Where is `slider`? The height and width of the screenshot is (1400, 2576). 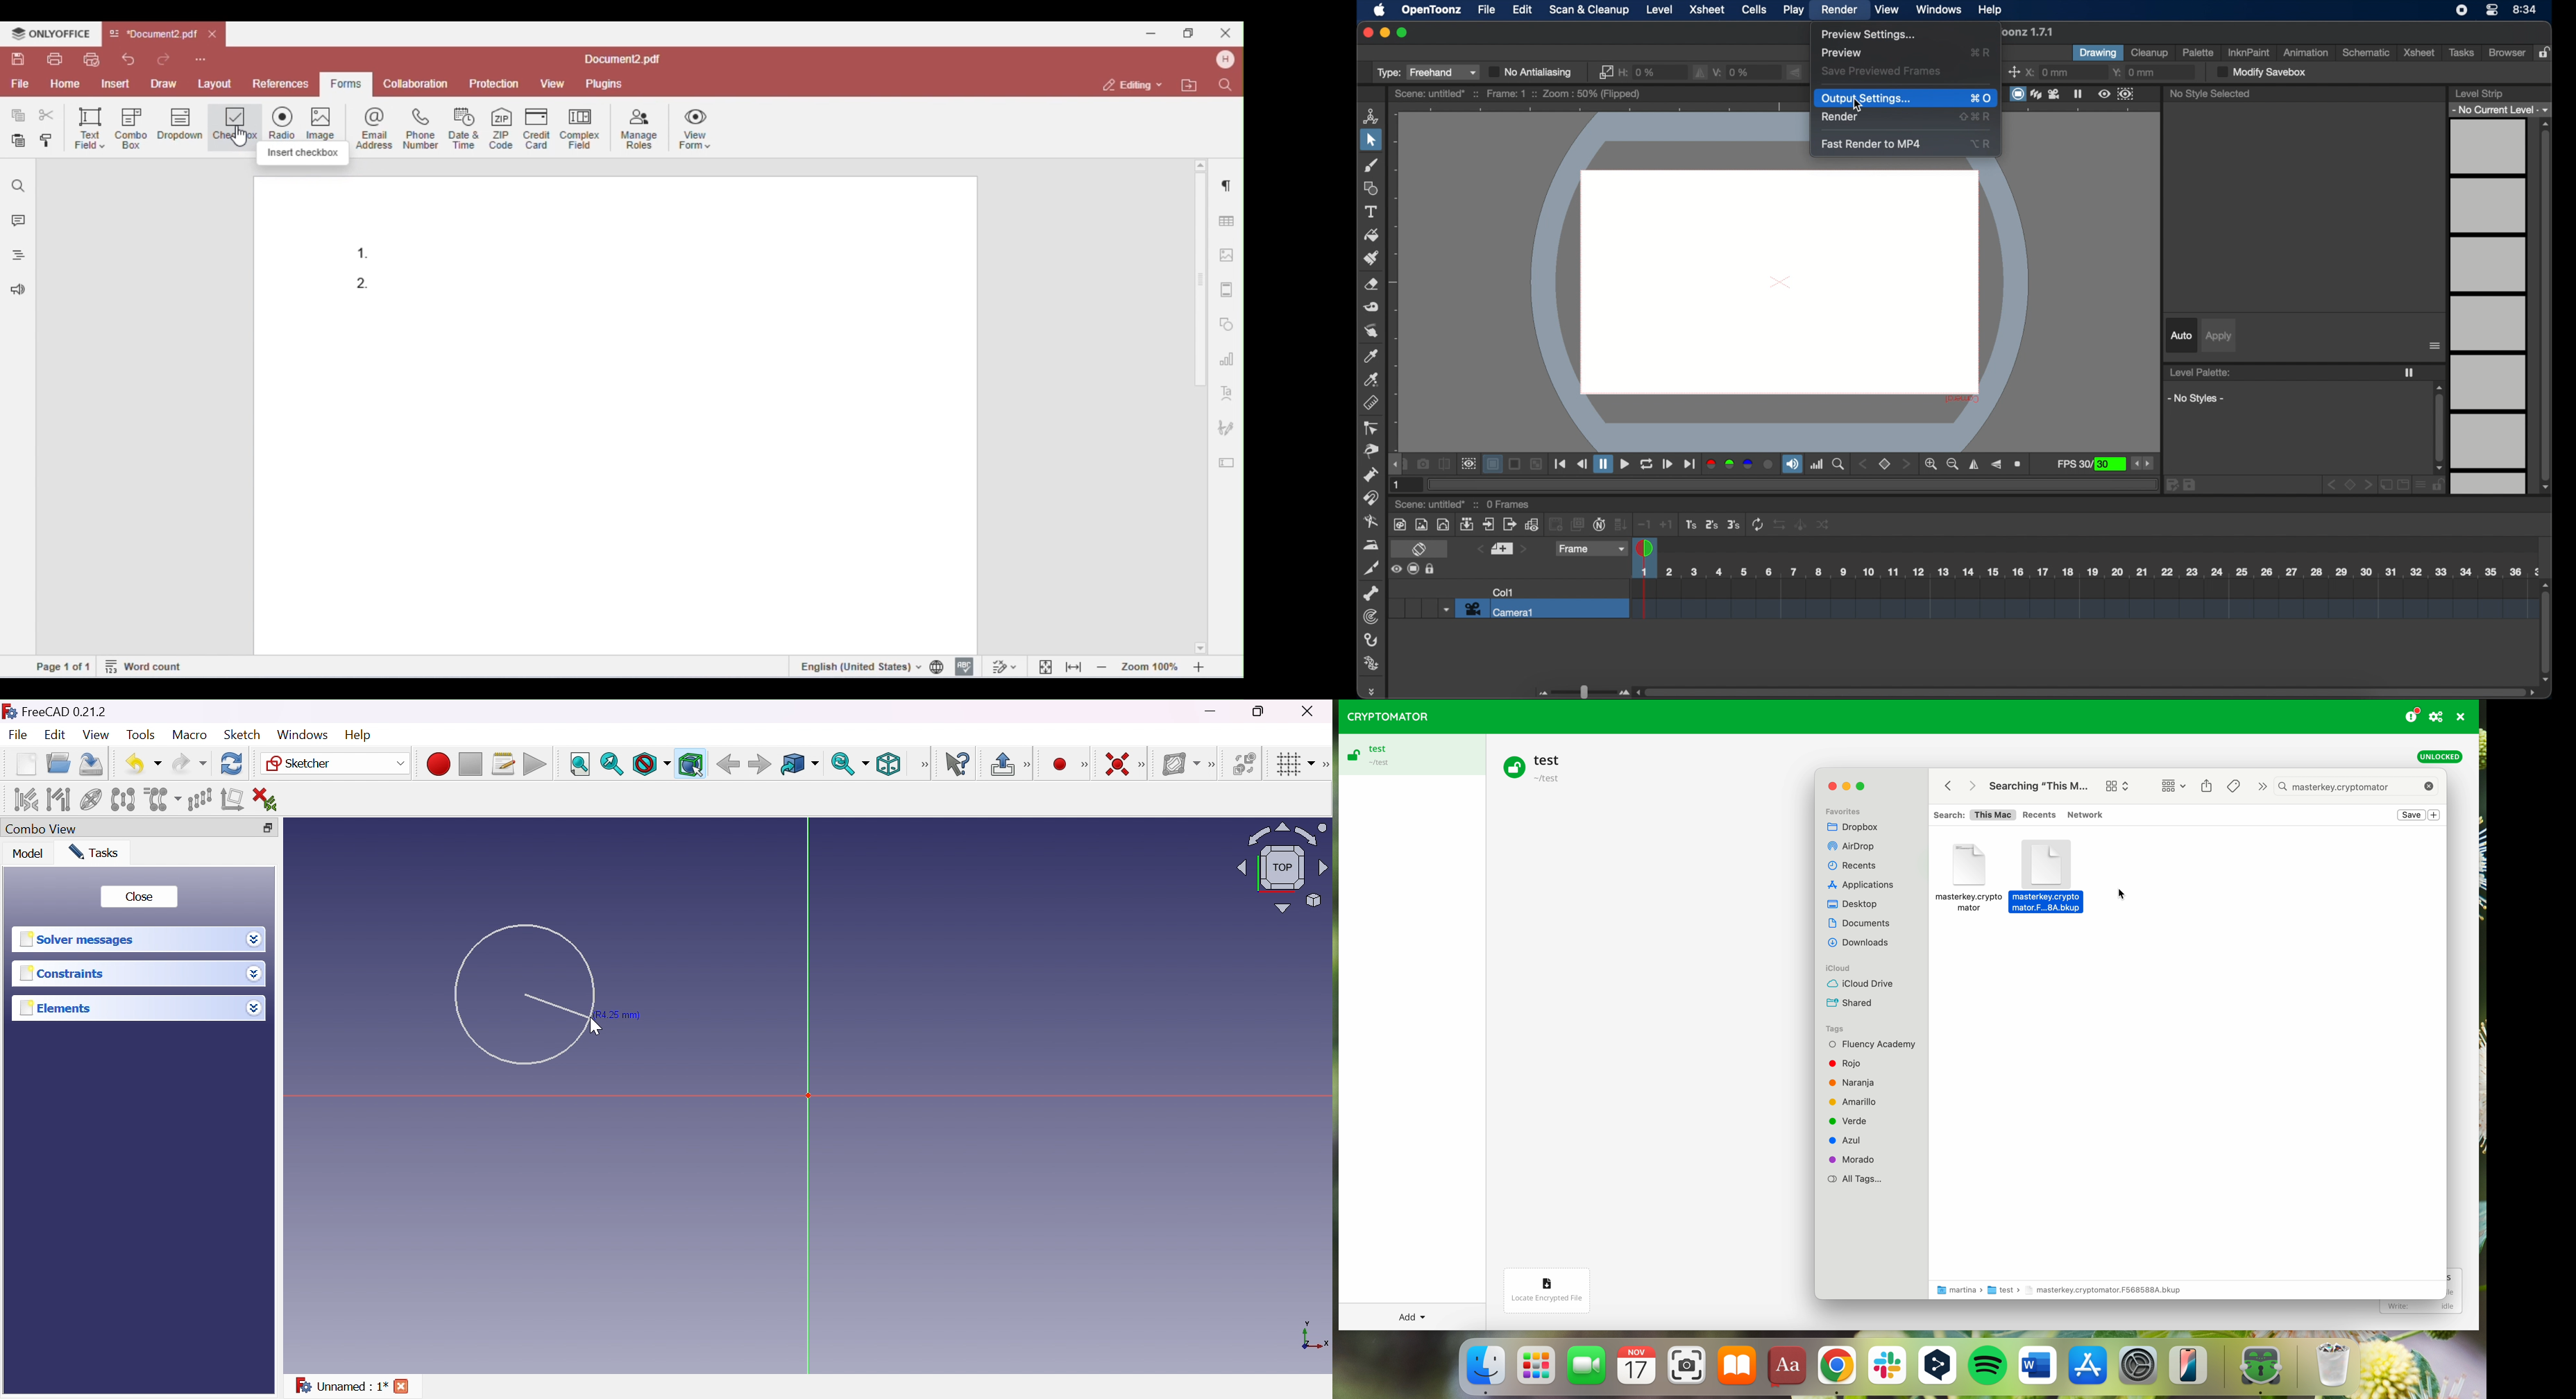
slider is located at coordinates (1582, 692).